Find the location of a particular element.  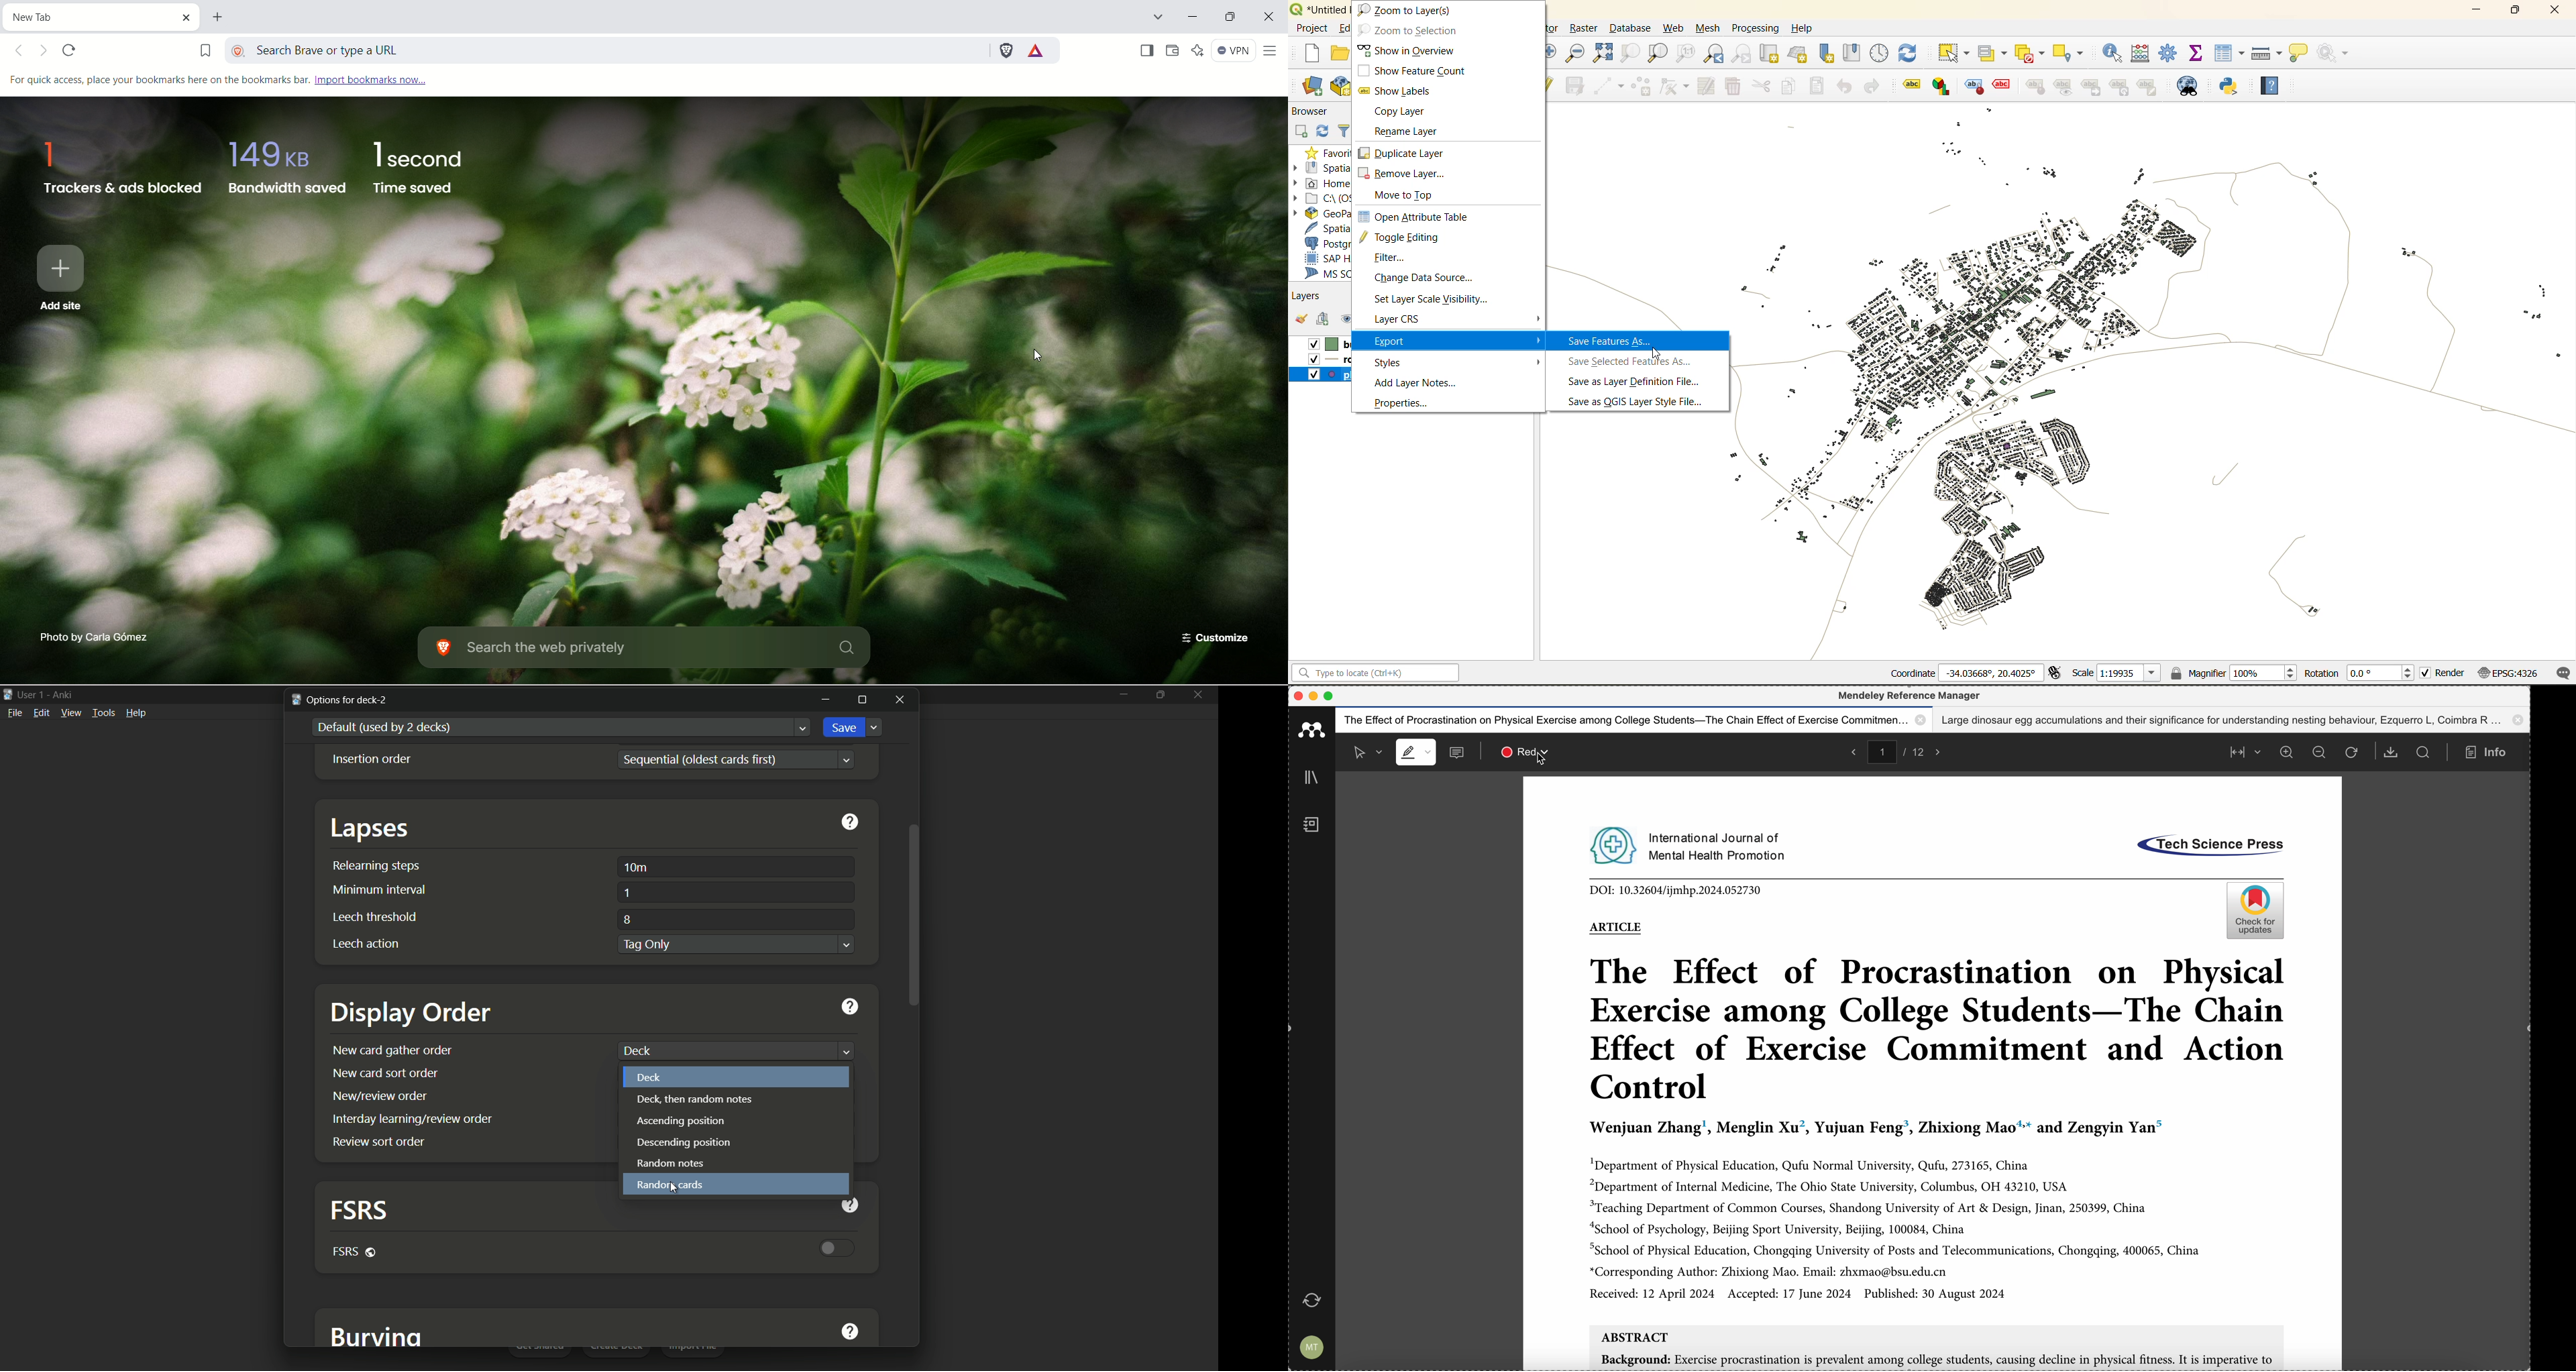

new card sort order is located at coordinates (385, 1073).